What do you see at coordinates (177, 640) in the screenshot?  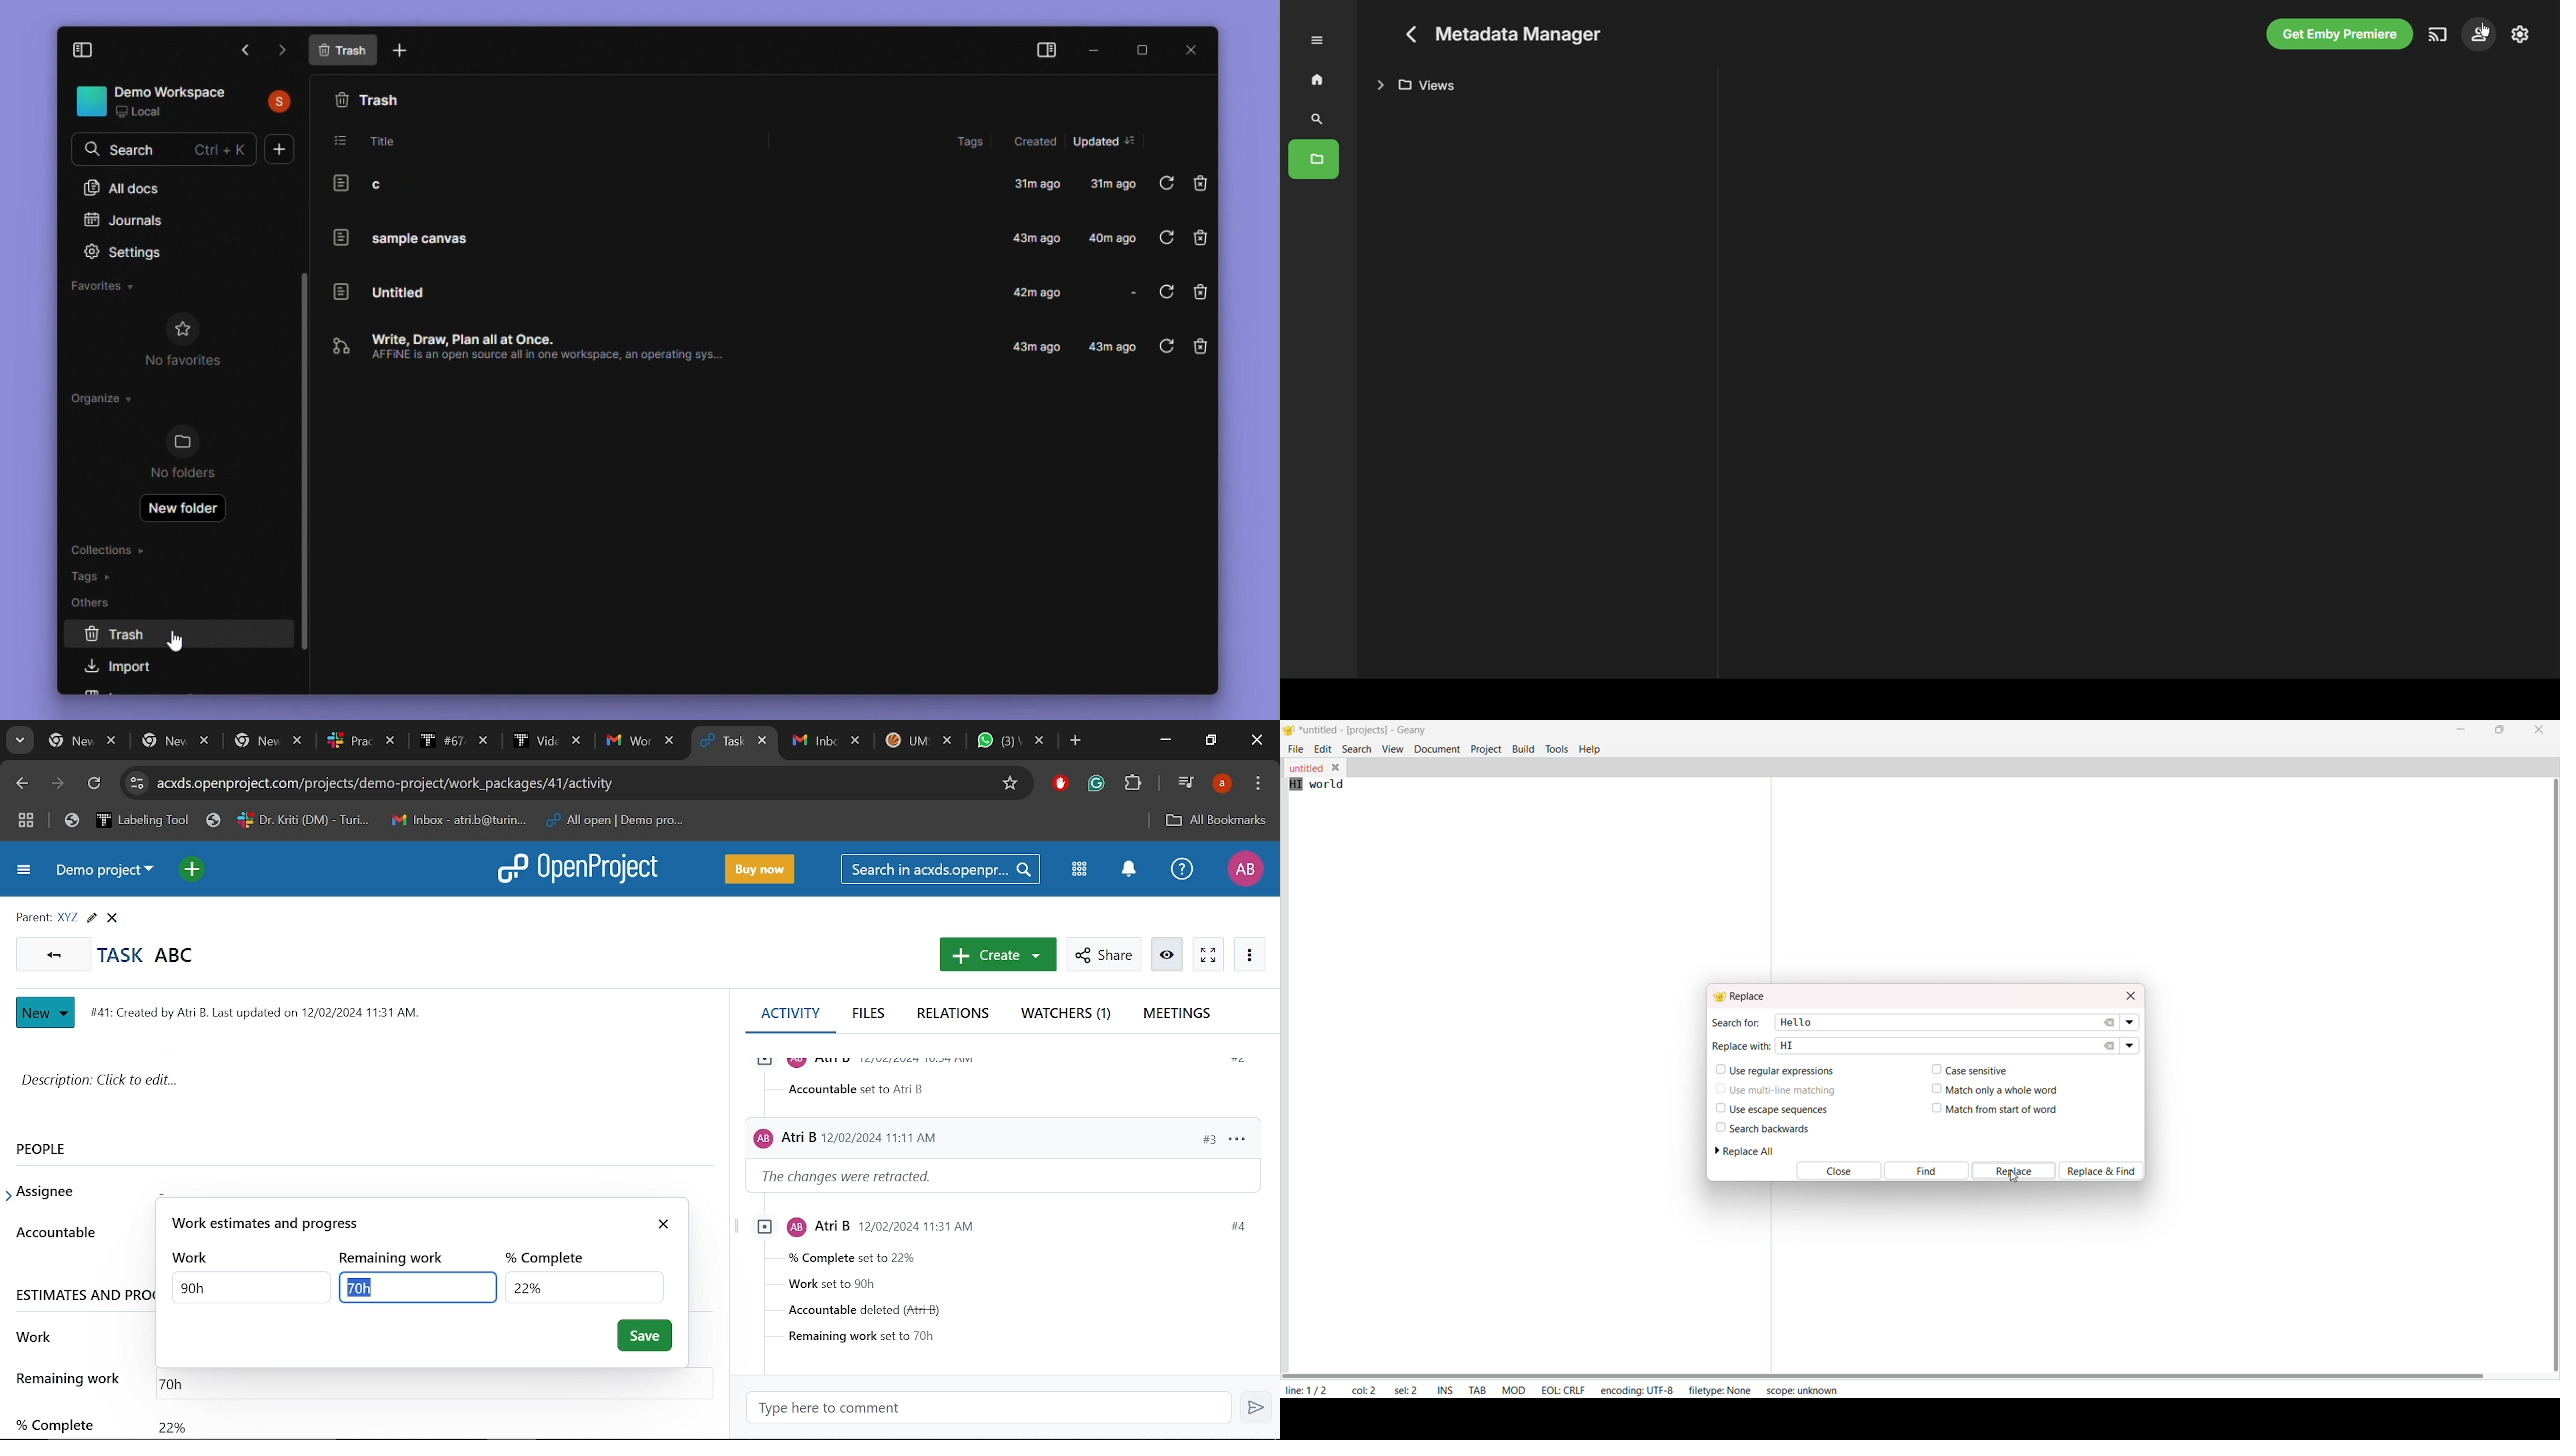 I see `cursor` at bounding box center [177, 640].